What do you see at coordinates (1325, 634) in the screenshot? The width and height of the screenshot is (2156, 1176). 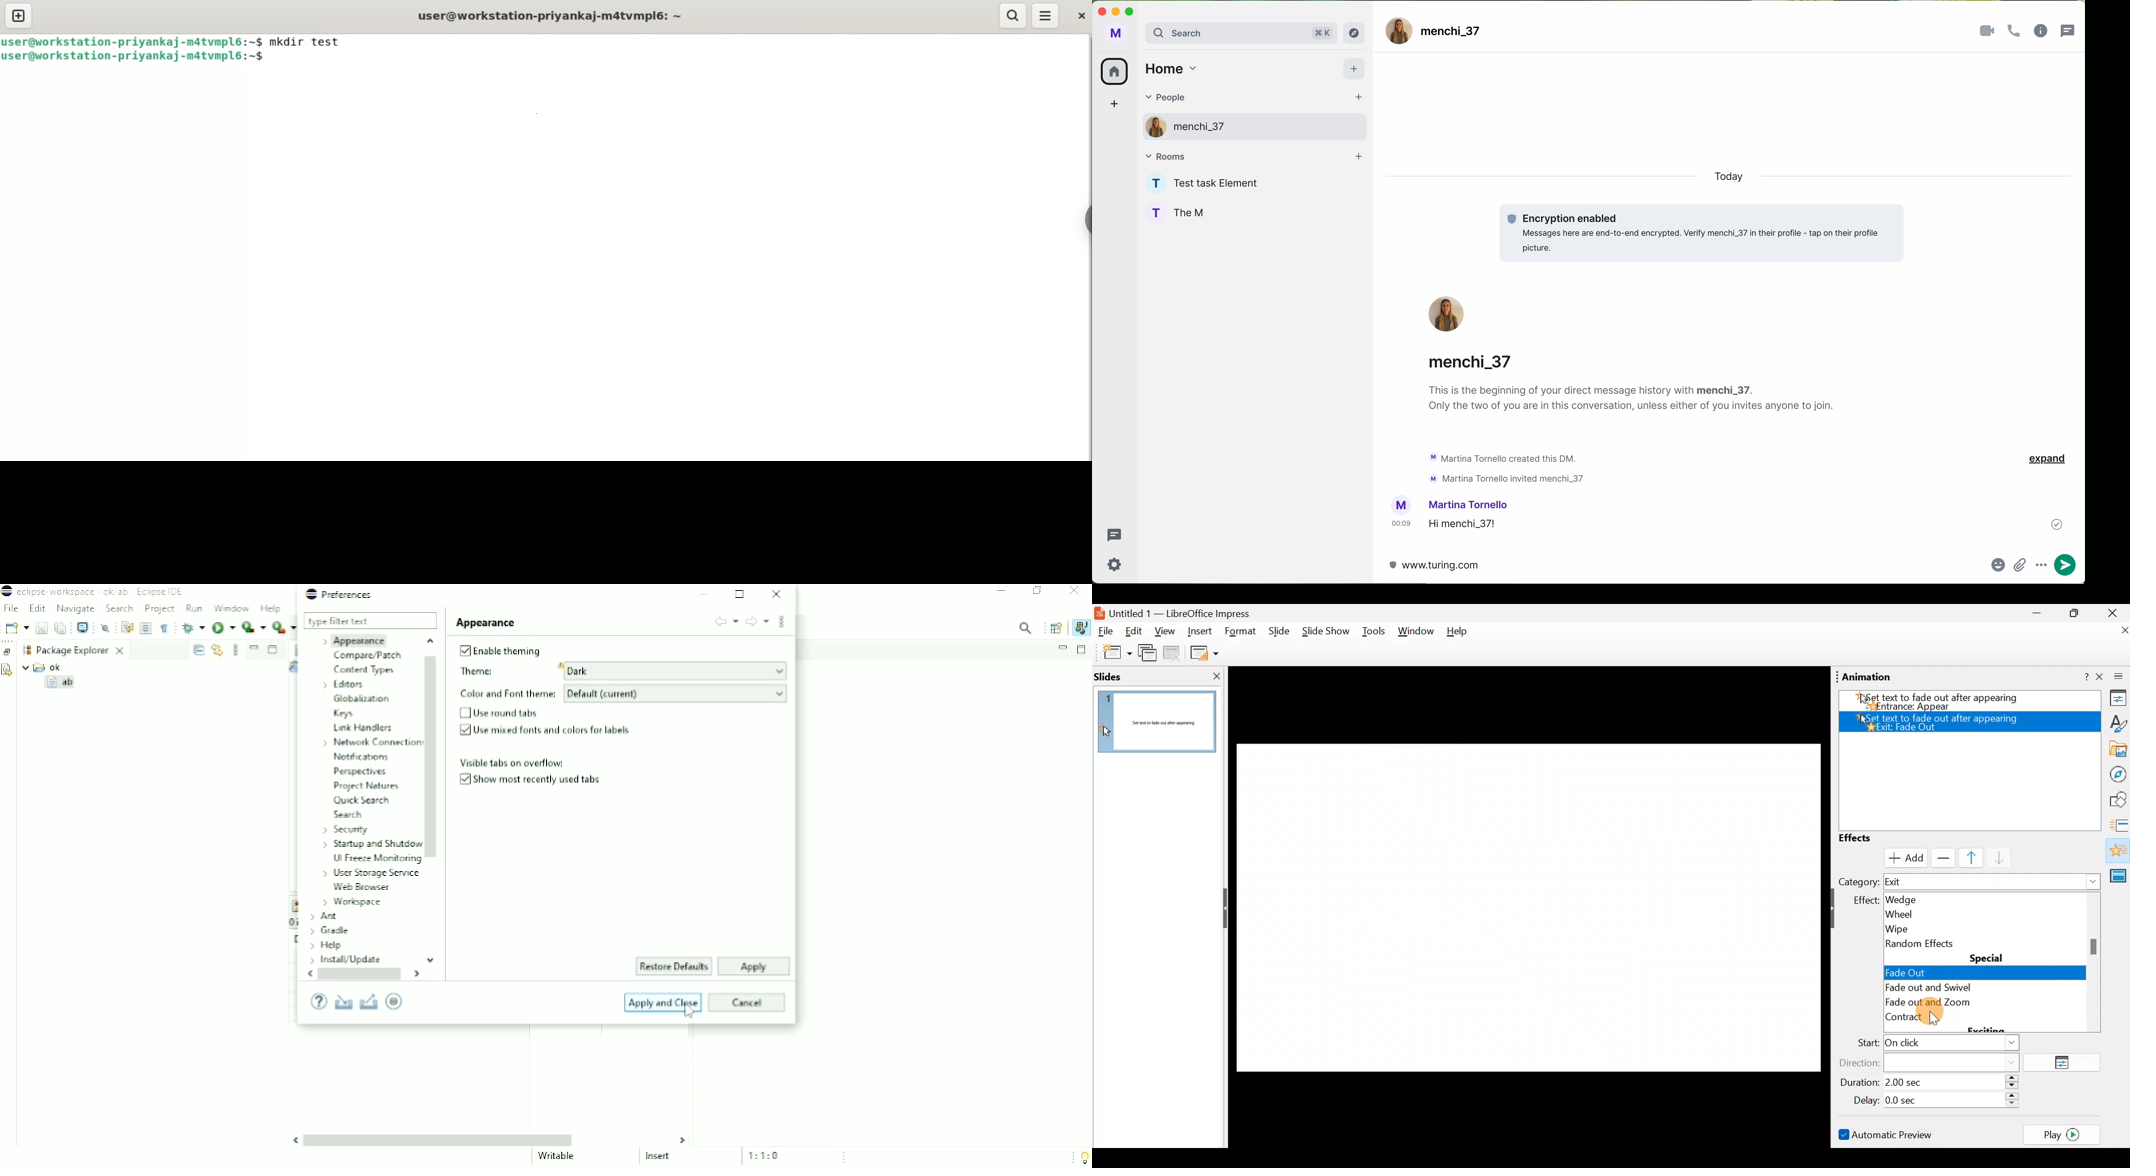 I see `Slide show` at bounding box center [1325, 634].